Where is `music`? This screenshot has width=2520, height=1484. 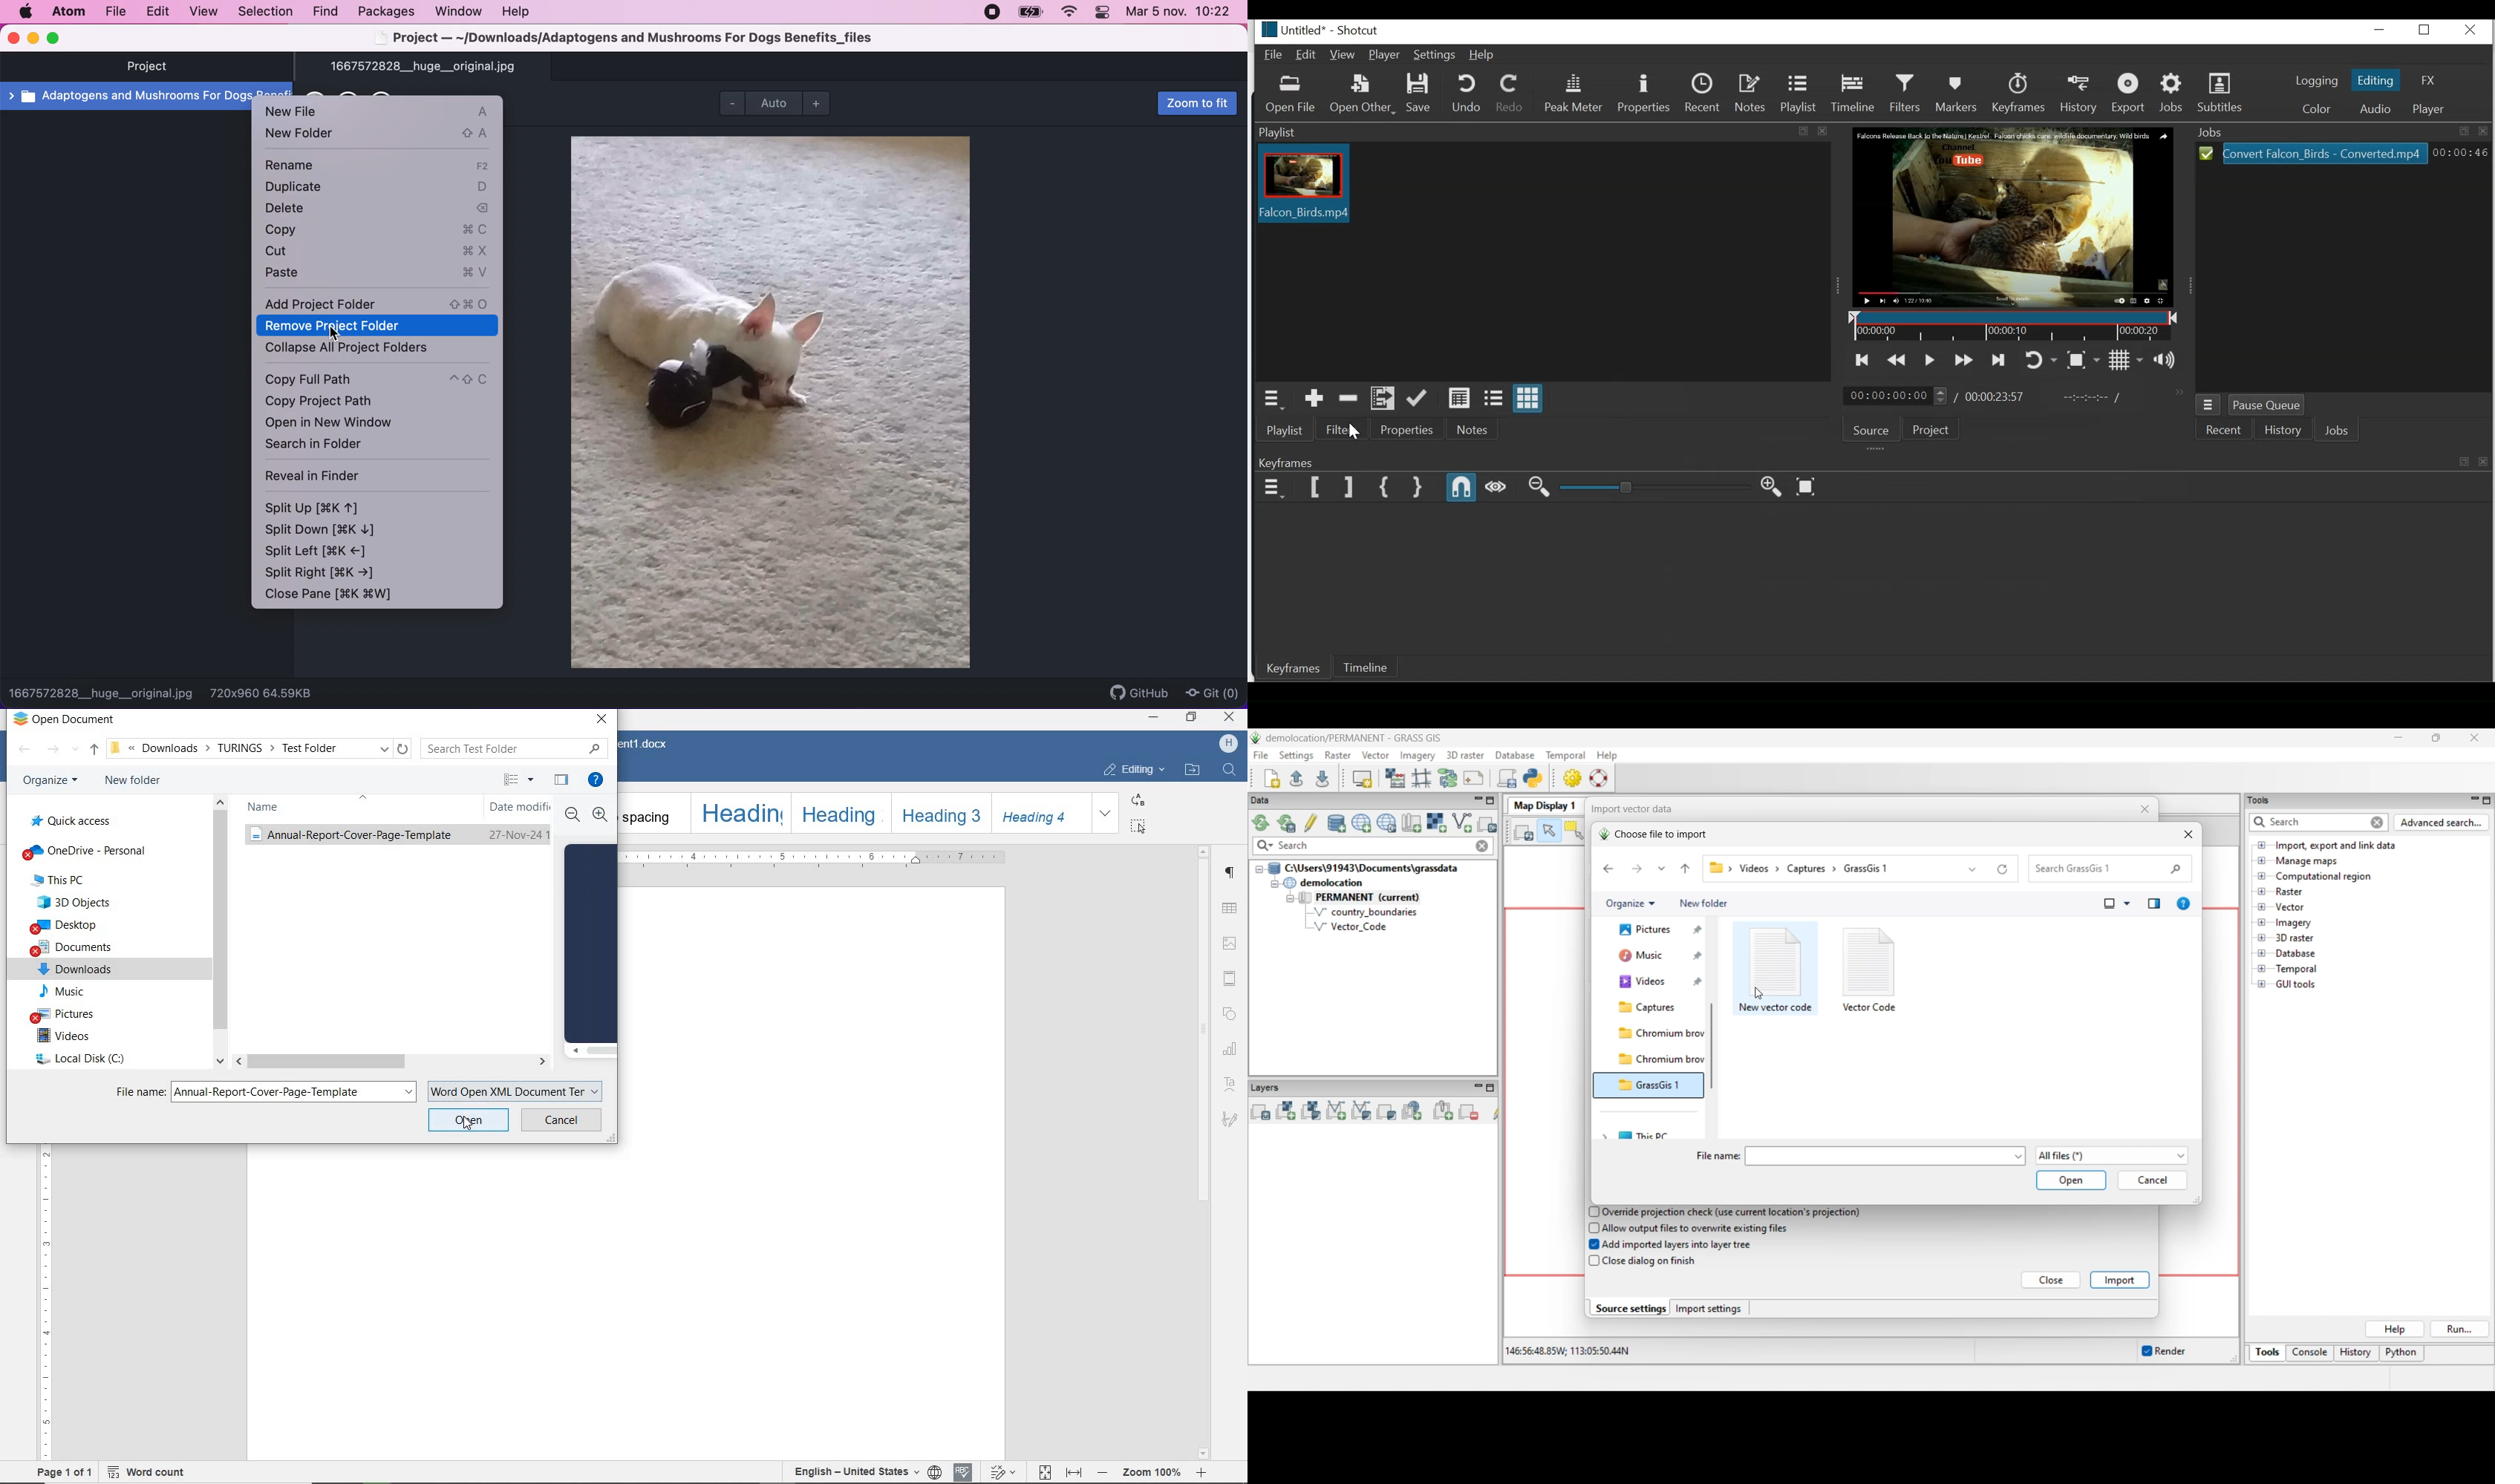 music is located at coordinates (65, 993).